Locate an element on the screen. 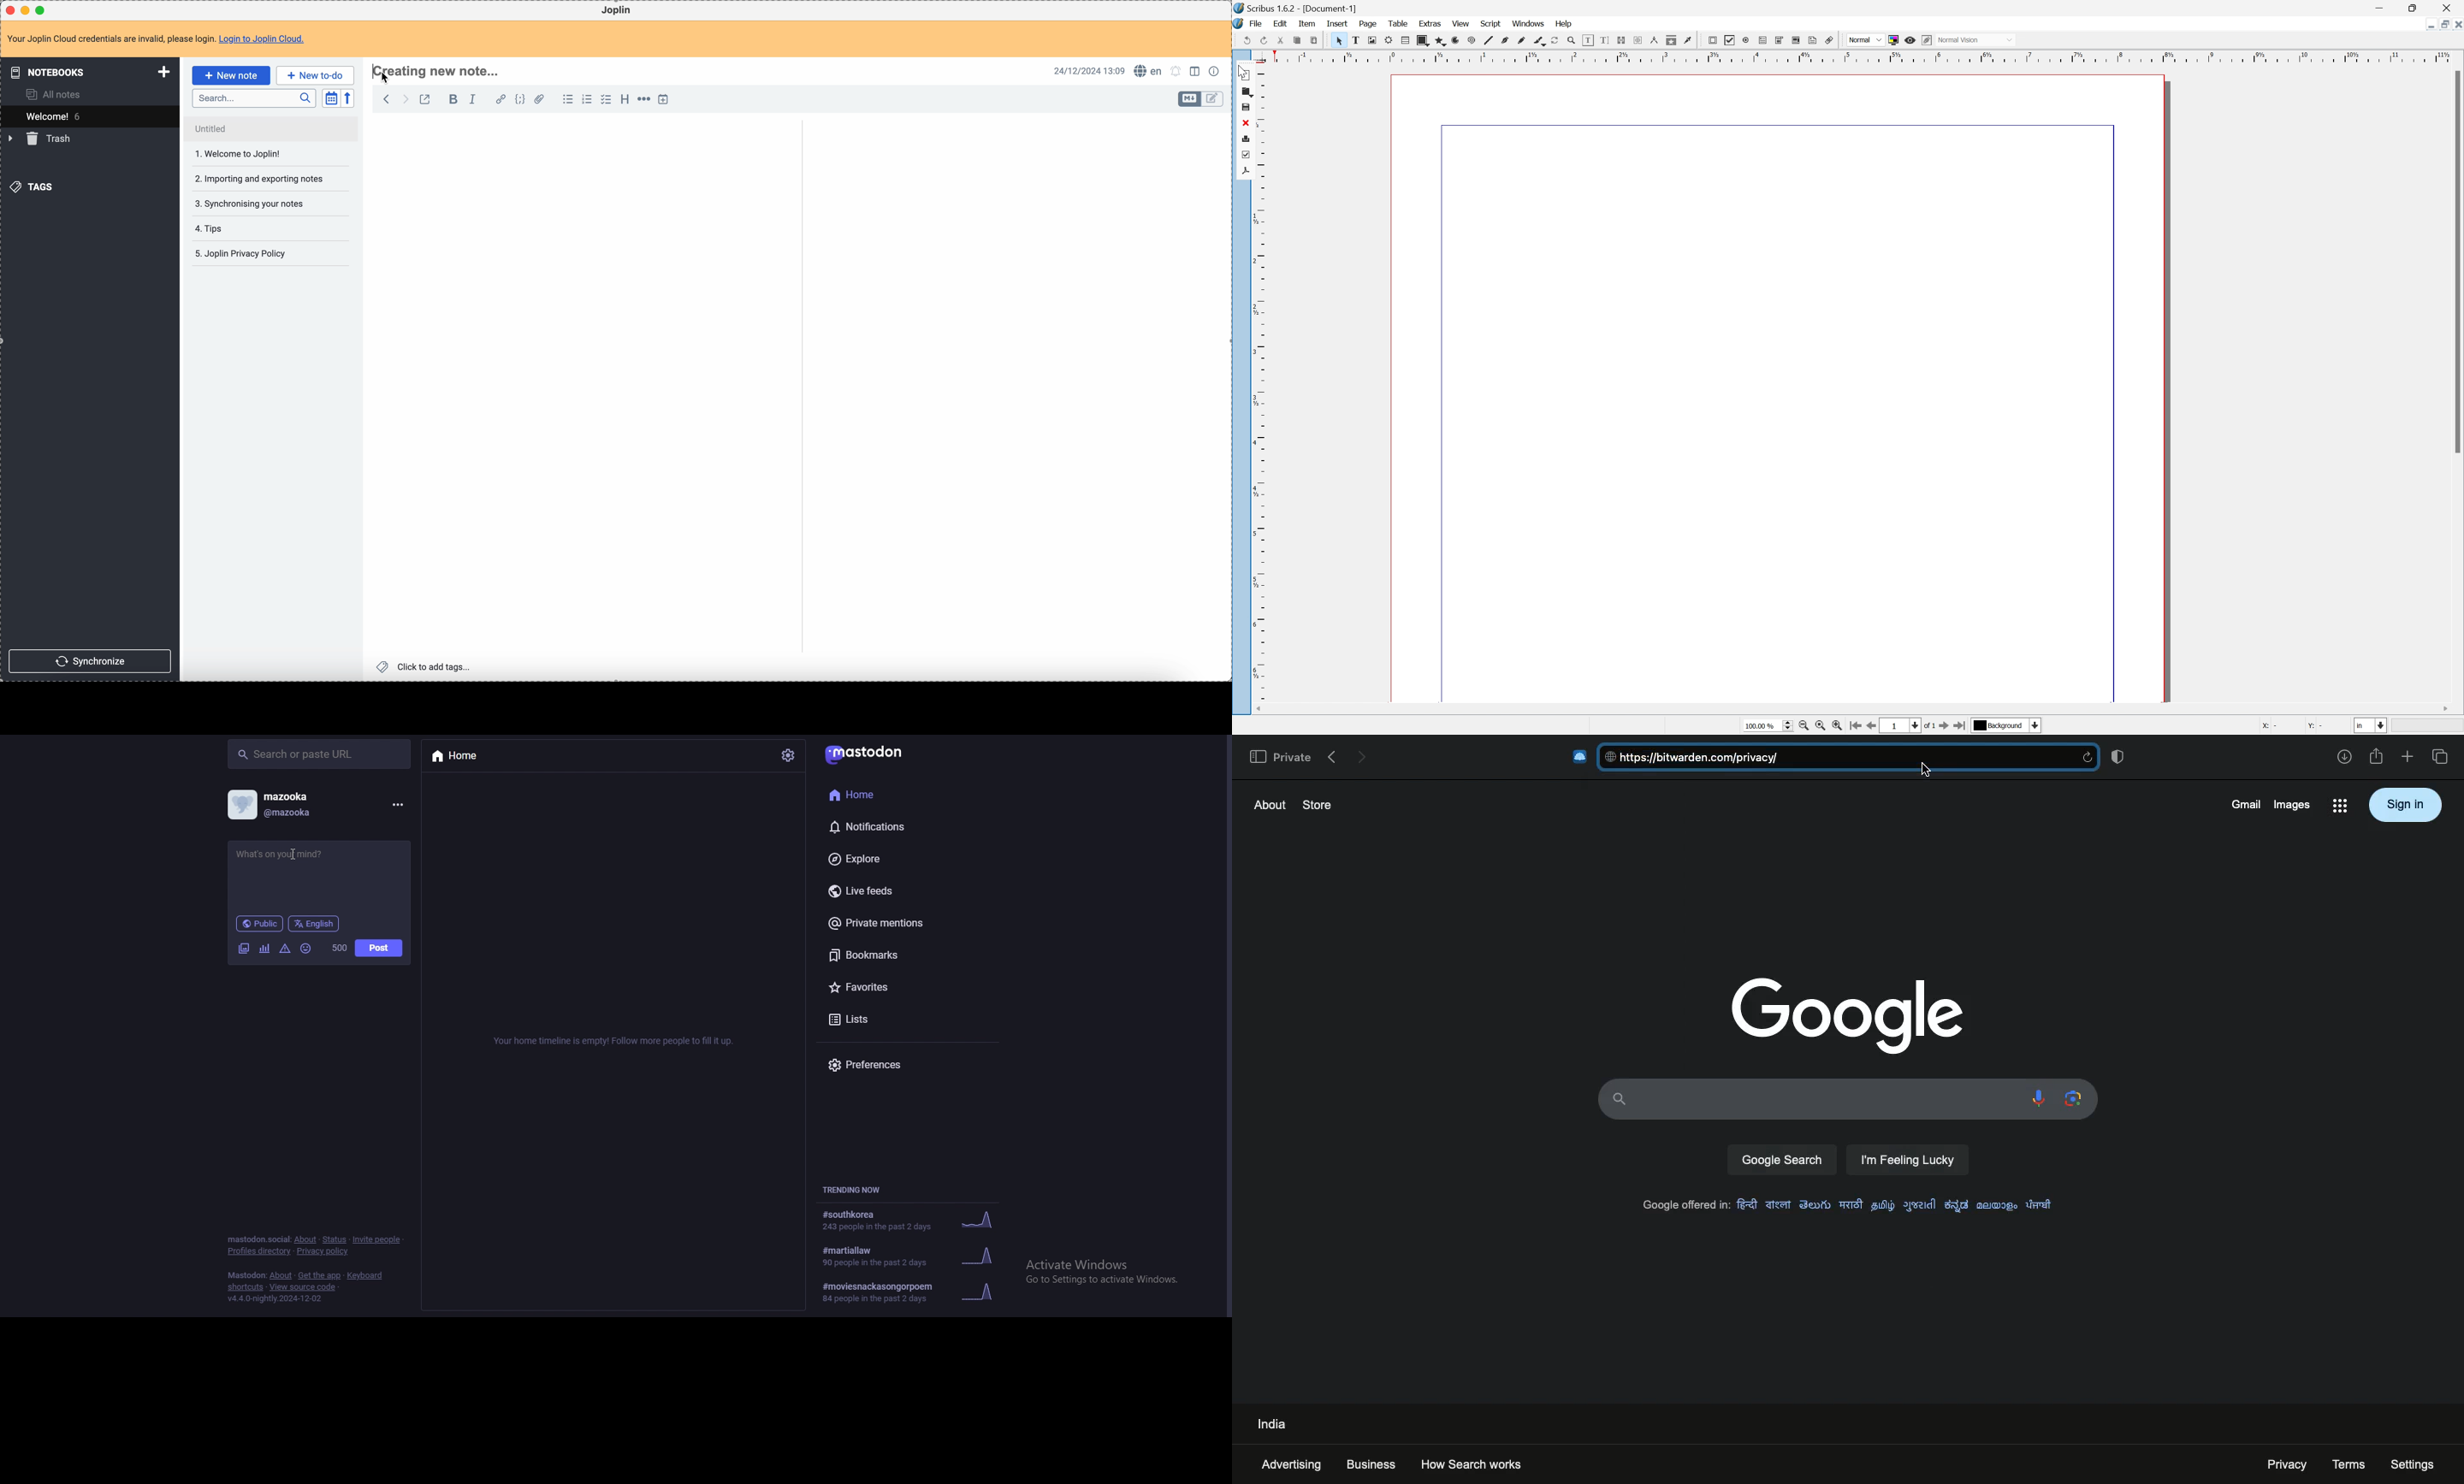 The image size is (2464, 1484). word limit is located at coordinates (341, 948).